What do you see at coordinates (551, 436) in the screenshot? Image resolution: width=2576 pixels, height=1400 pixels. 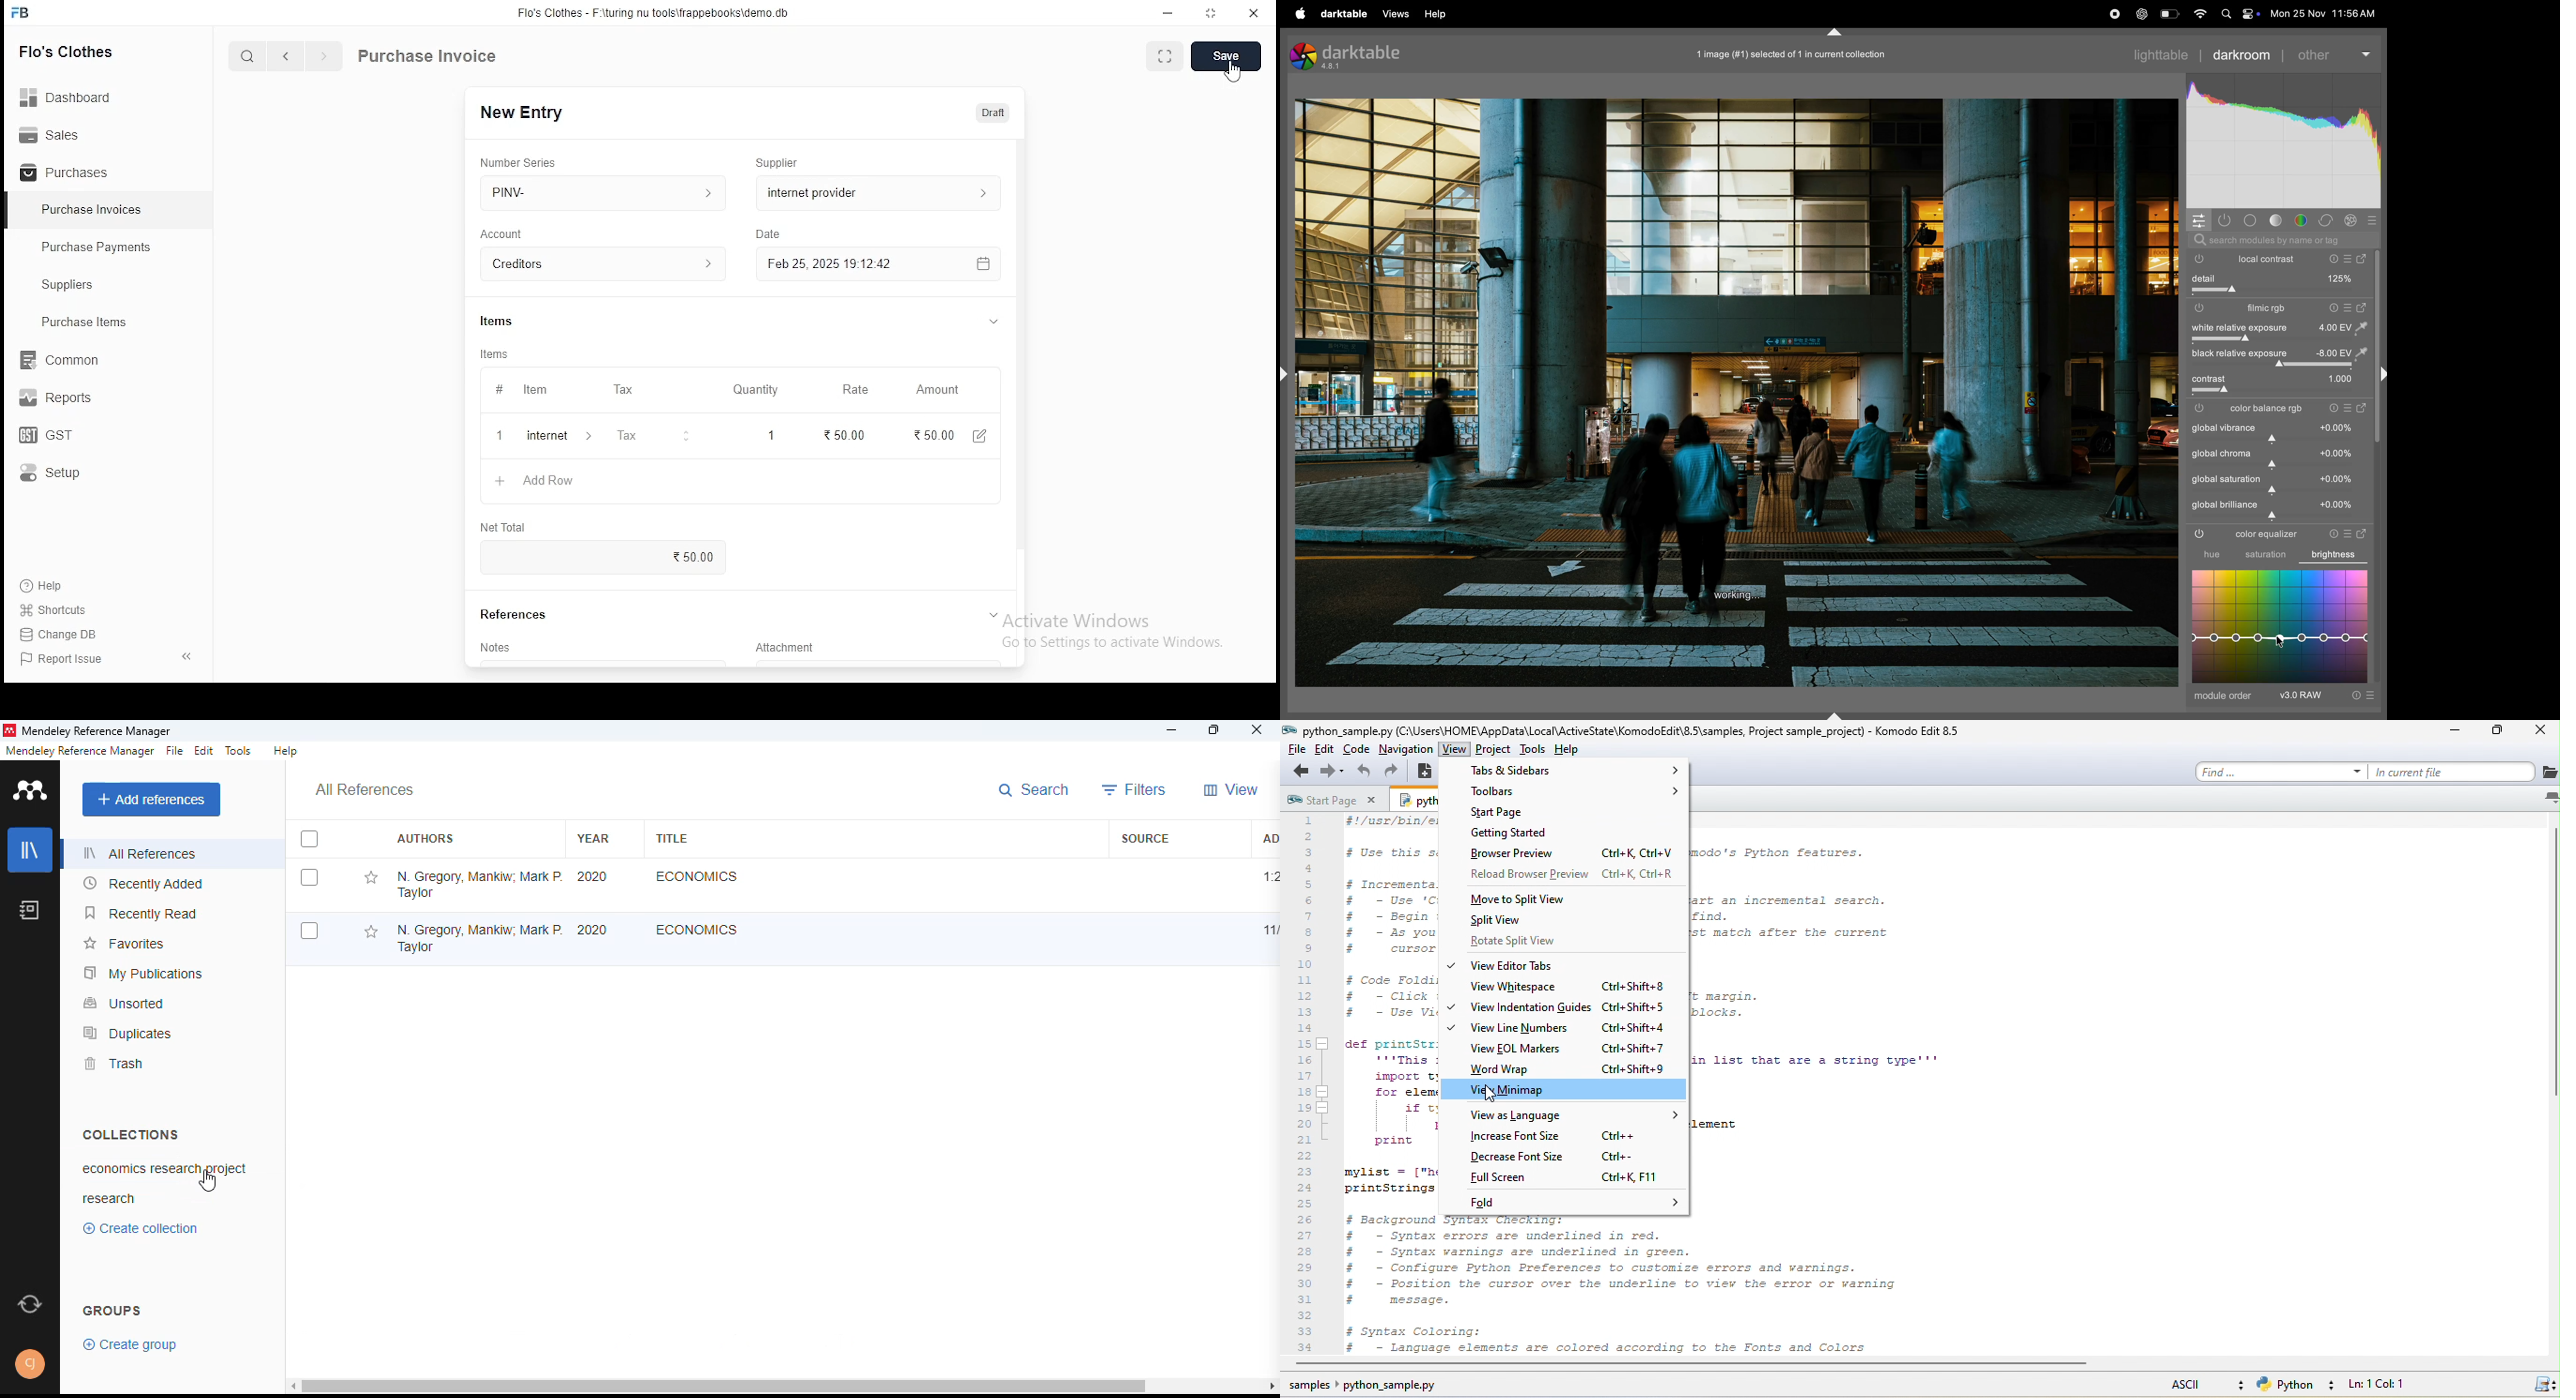 I see `add row` at bounding box center [551, 436].